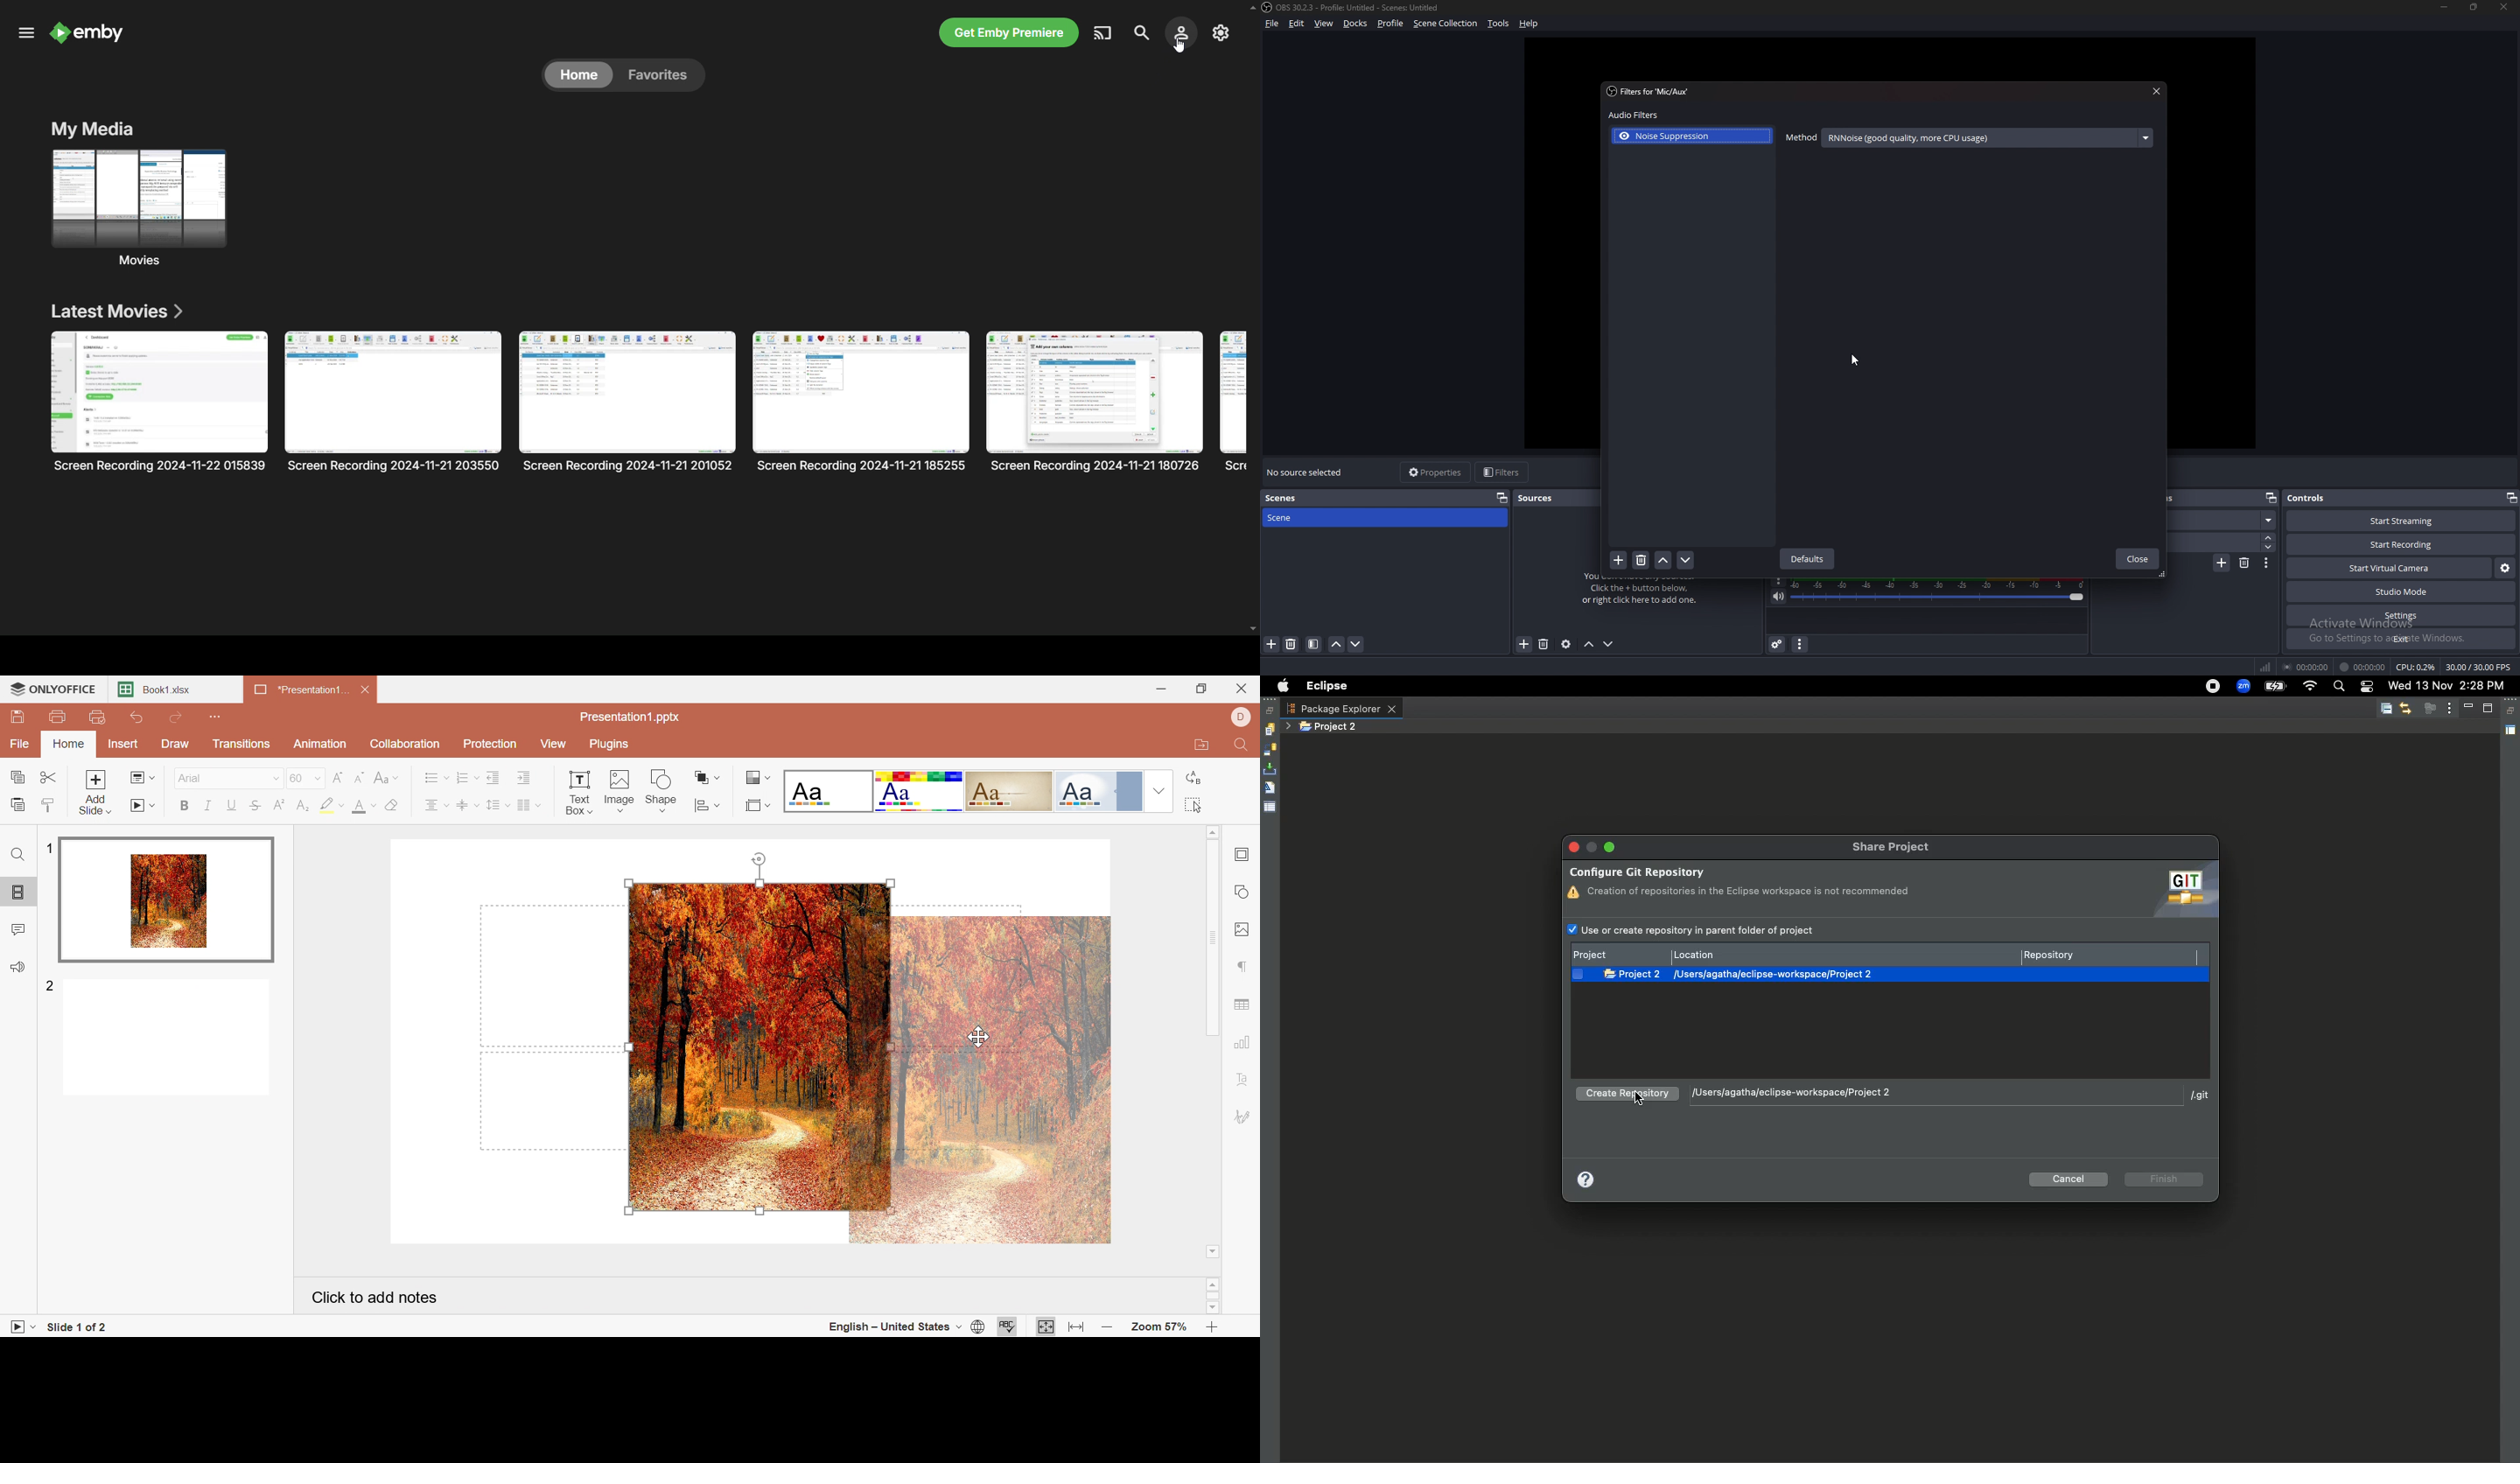 The height and width of the screenshot is (1484, 2520). What do you see at coordinates (2180, 891) in the screenshot?
I see `Icon` at bounding box center [2180, 891].